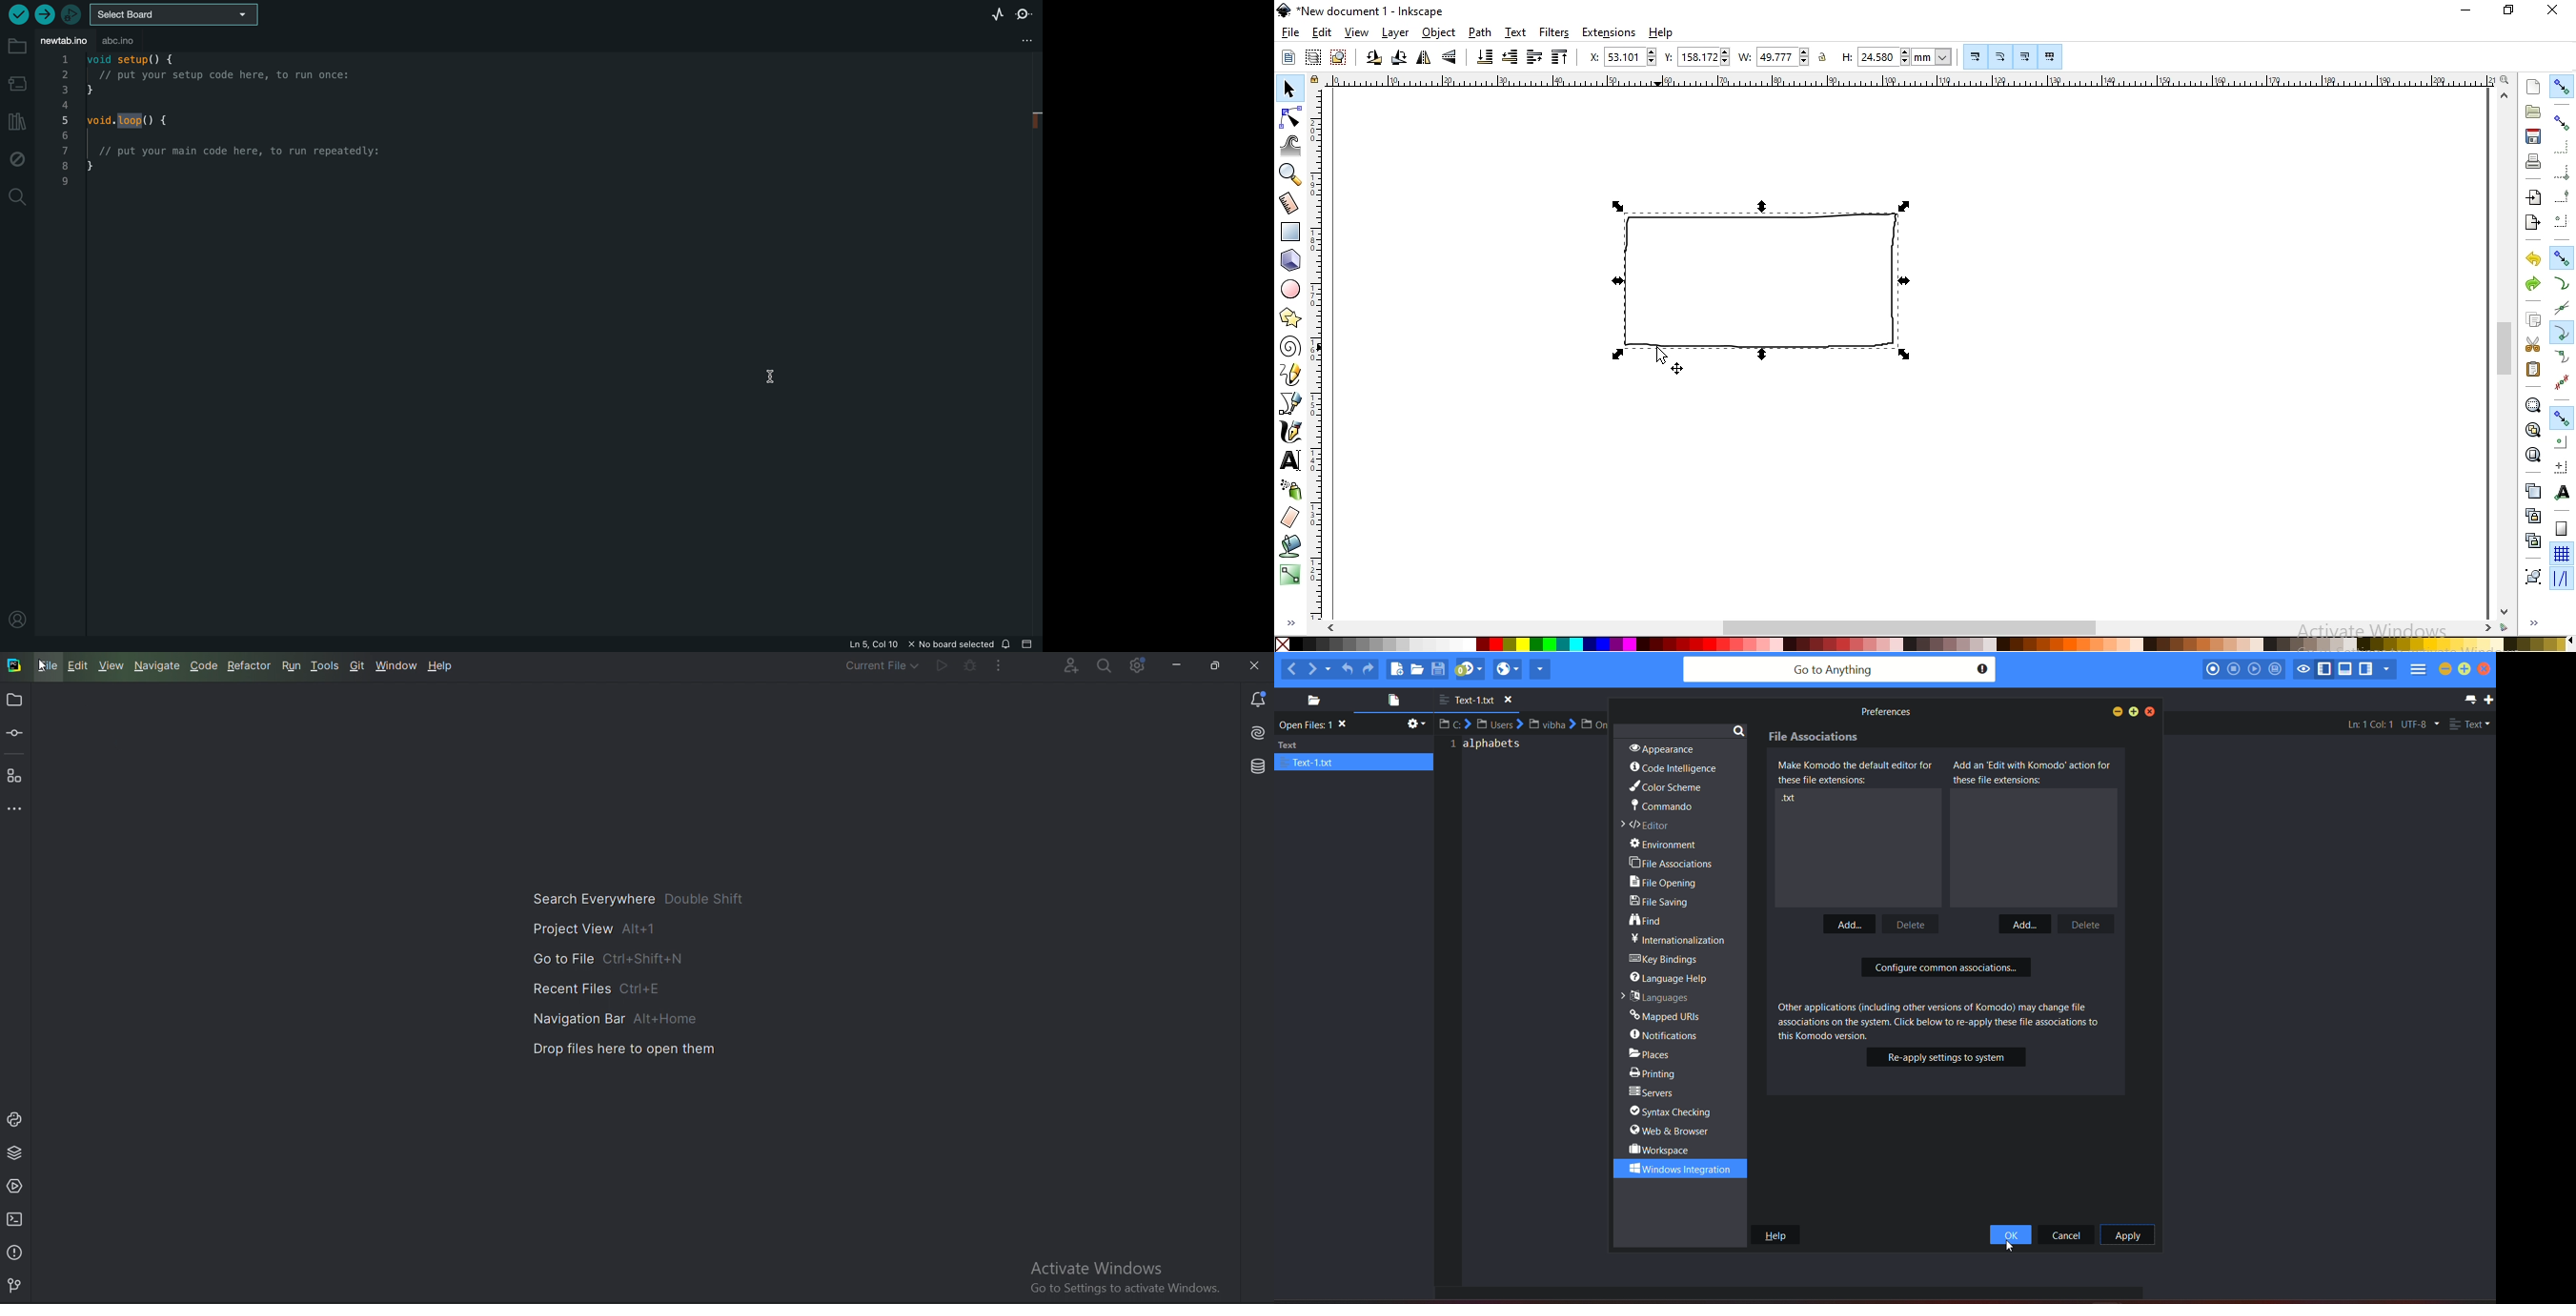 The image size is (2576, 1316). What do you see at coordinates (1909, 82) in the screenshot?
I see `ruler` at bounding box center [1909, 82].